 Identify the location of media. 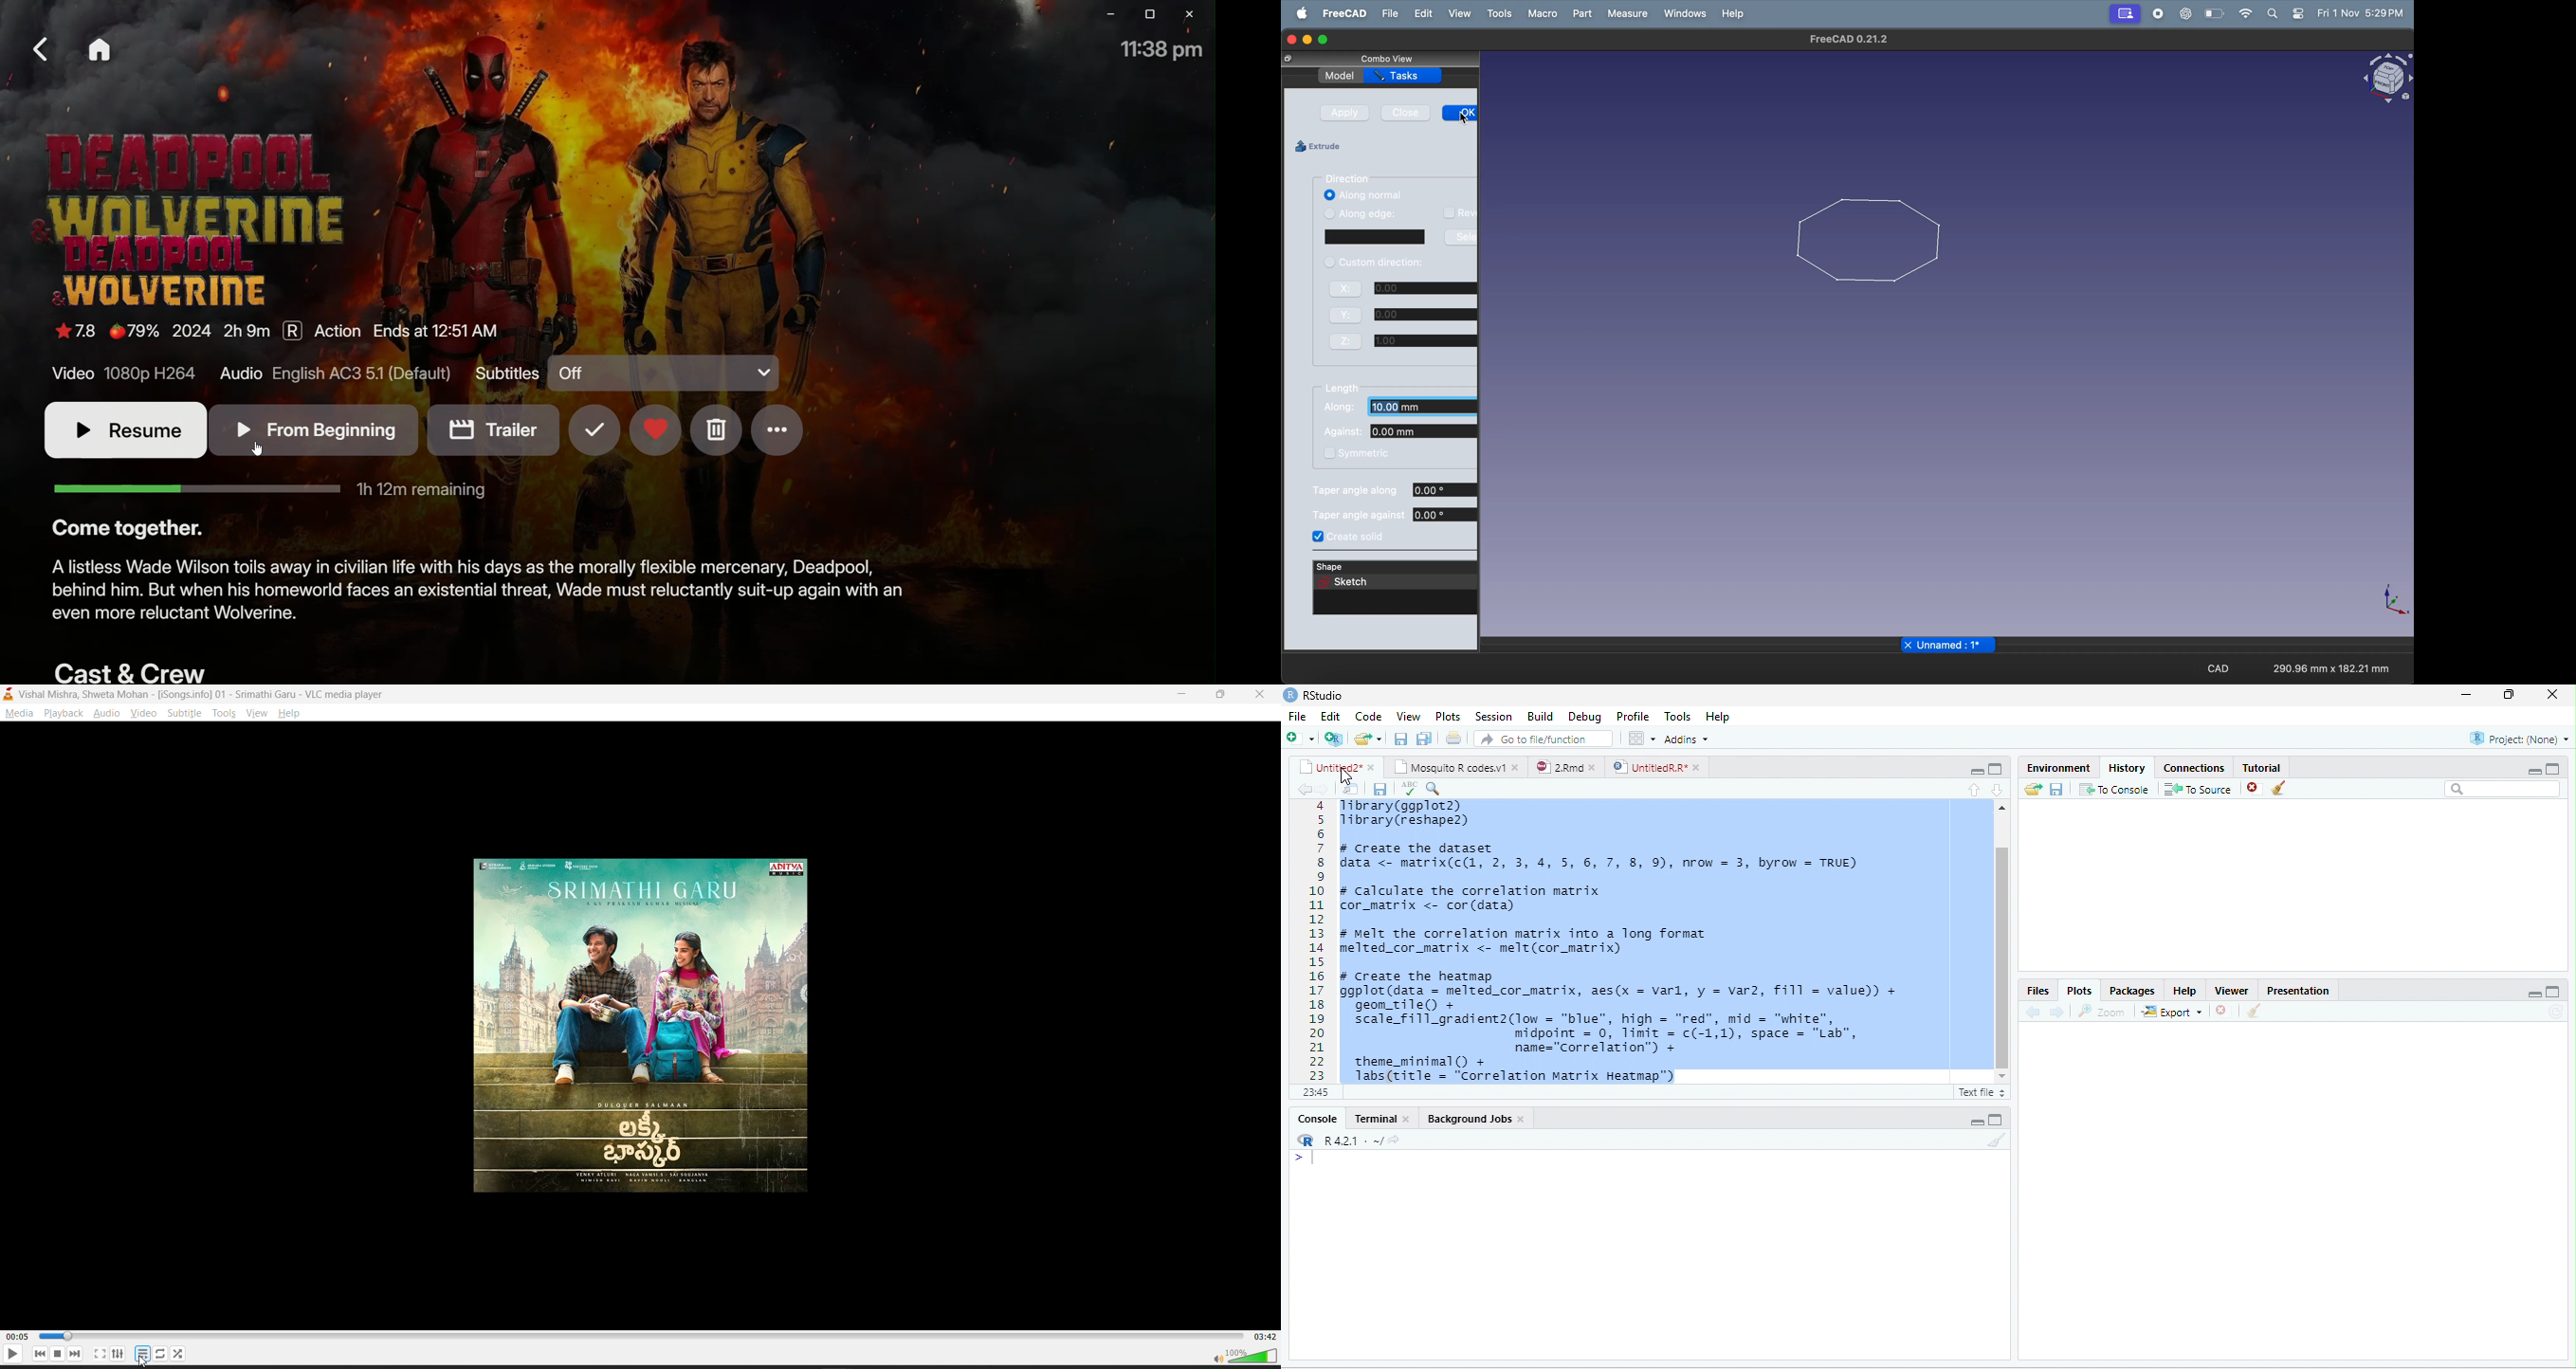
(19, 713).